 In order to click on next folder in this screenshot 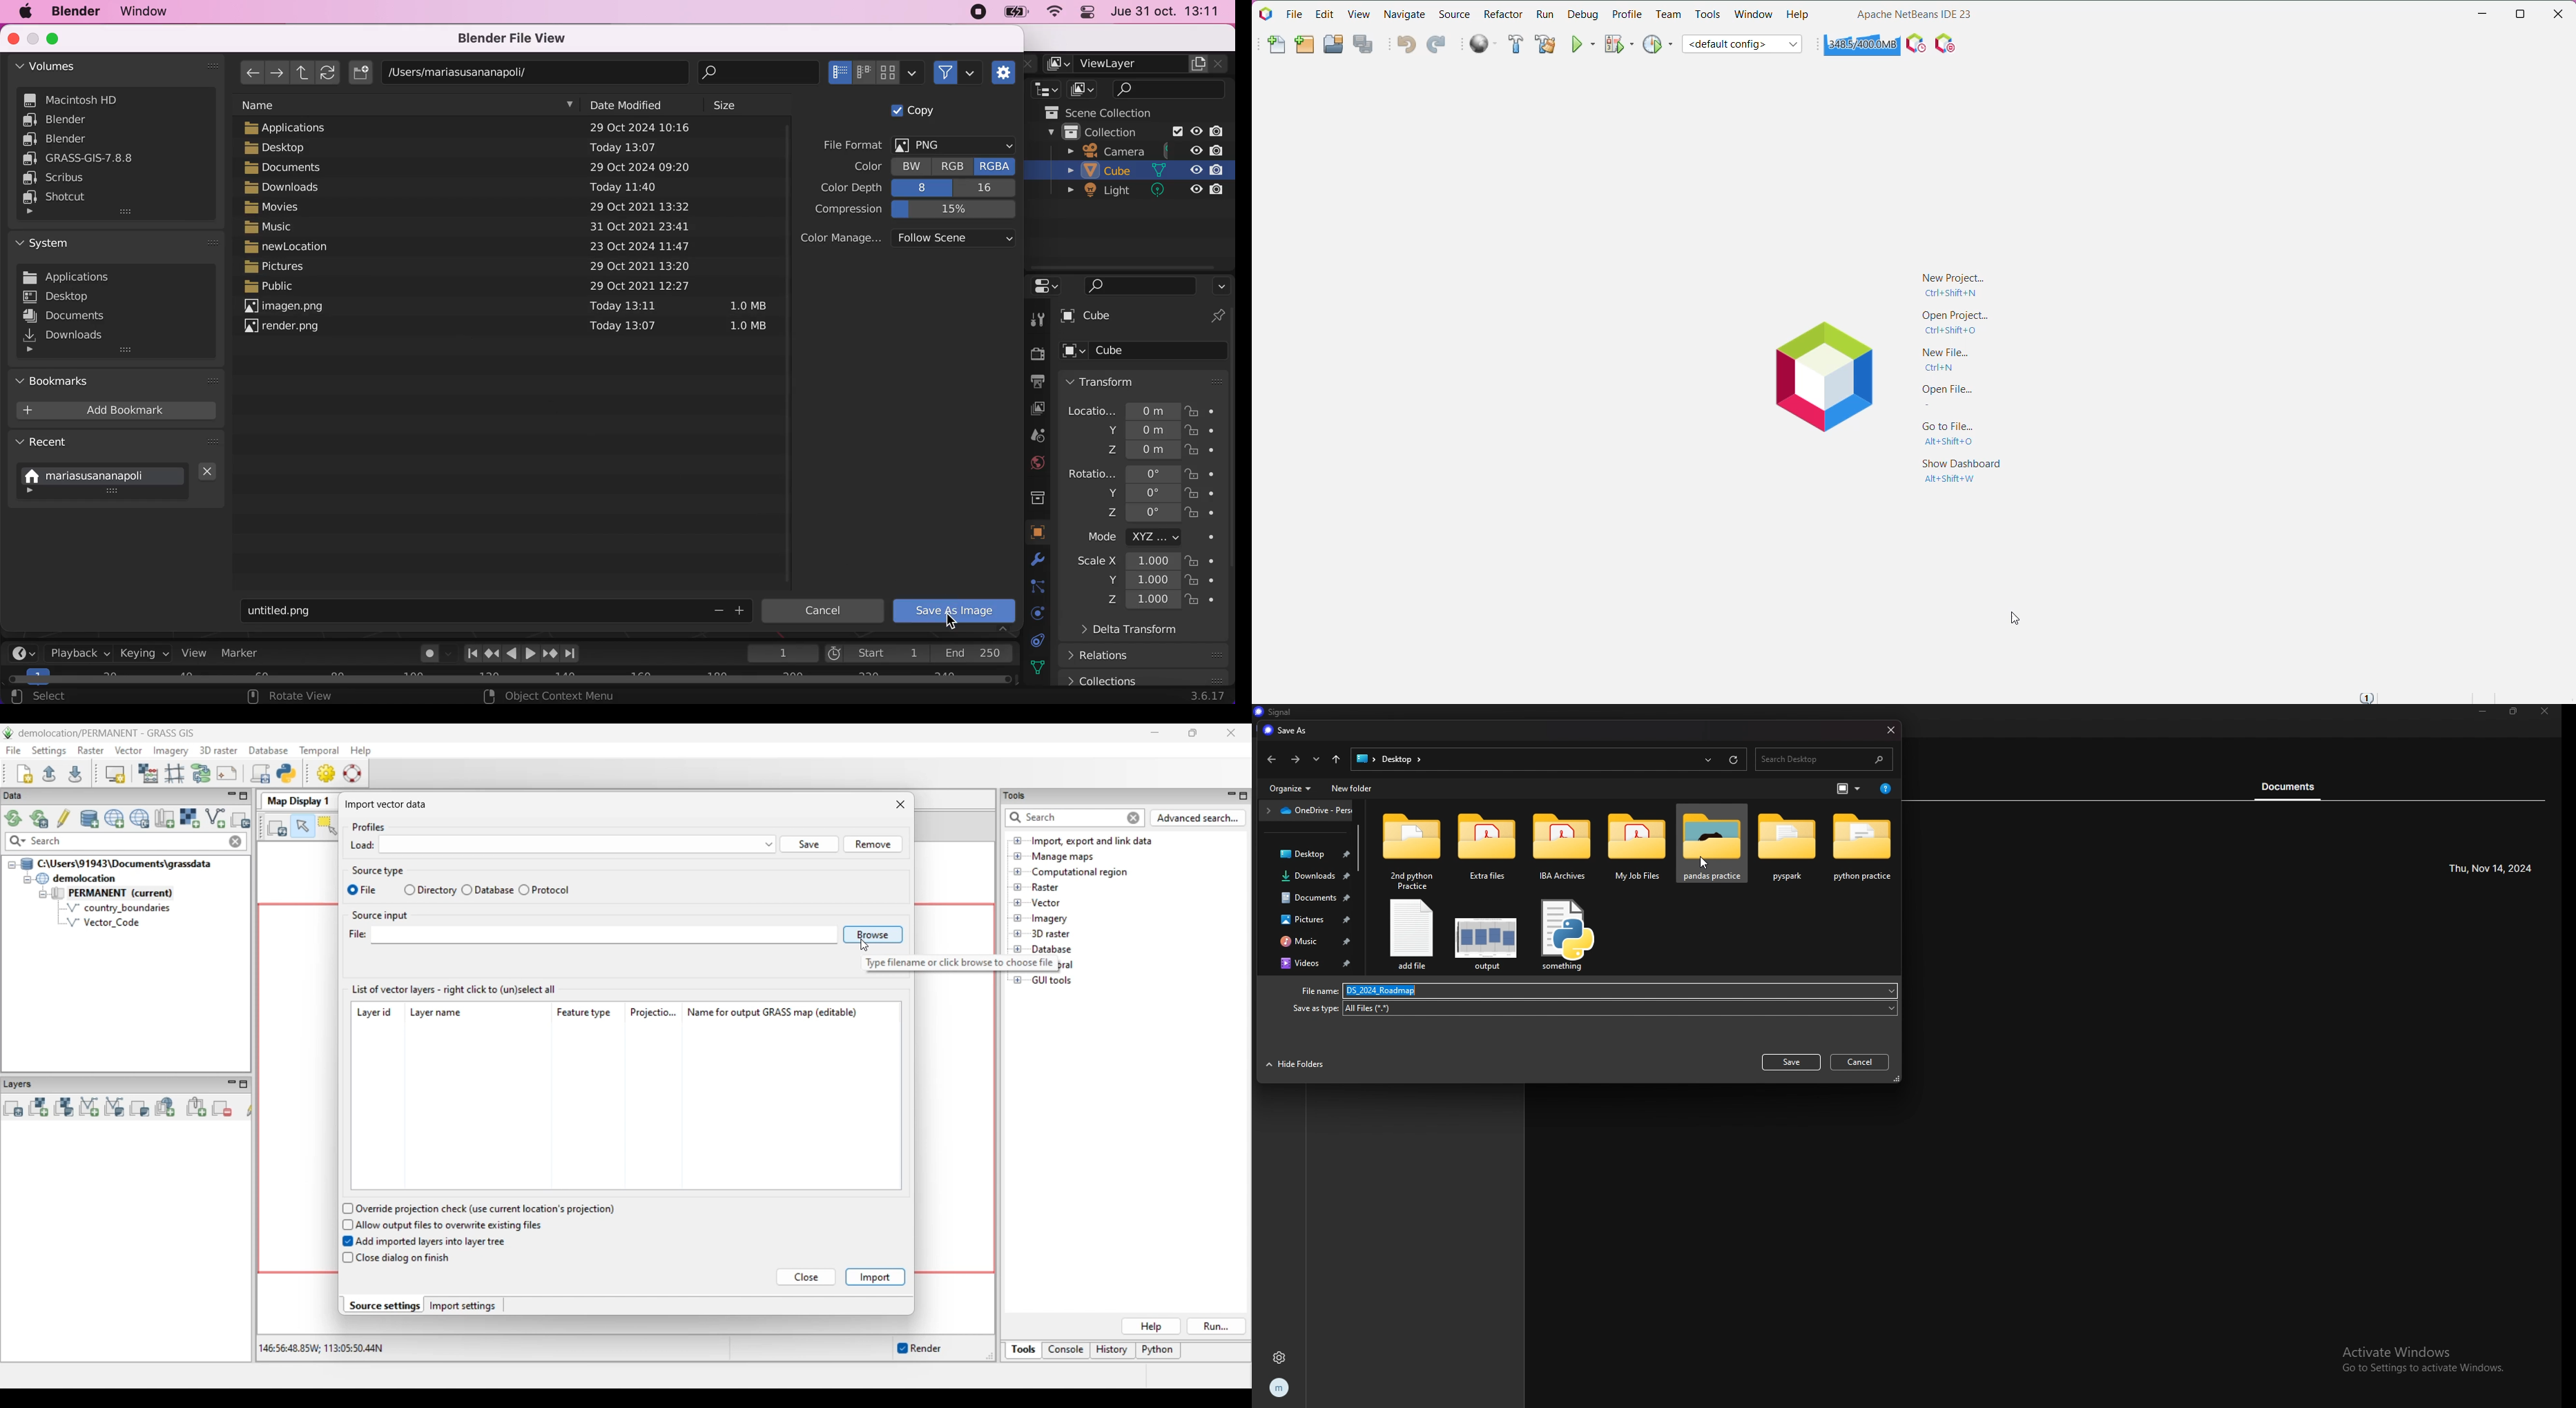, I will do `click(279, 71)`.